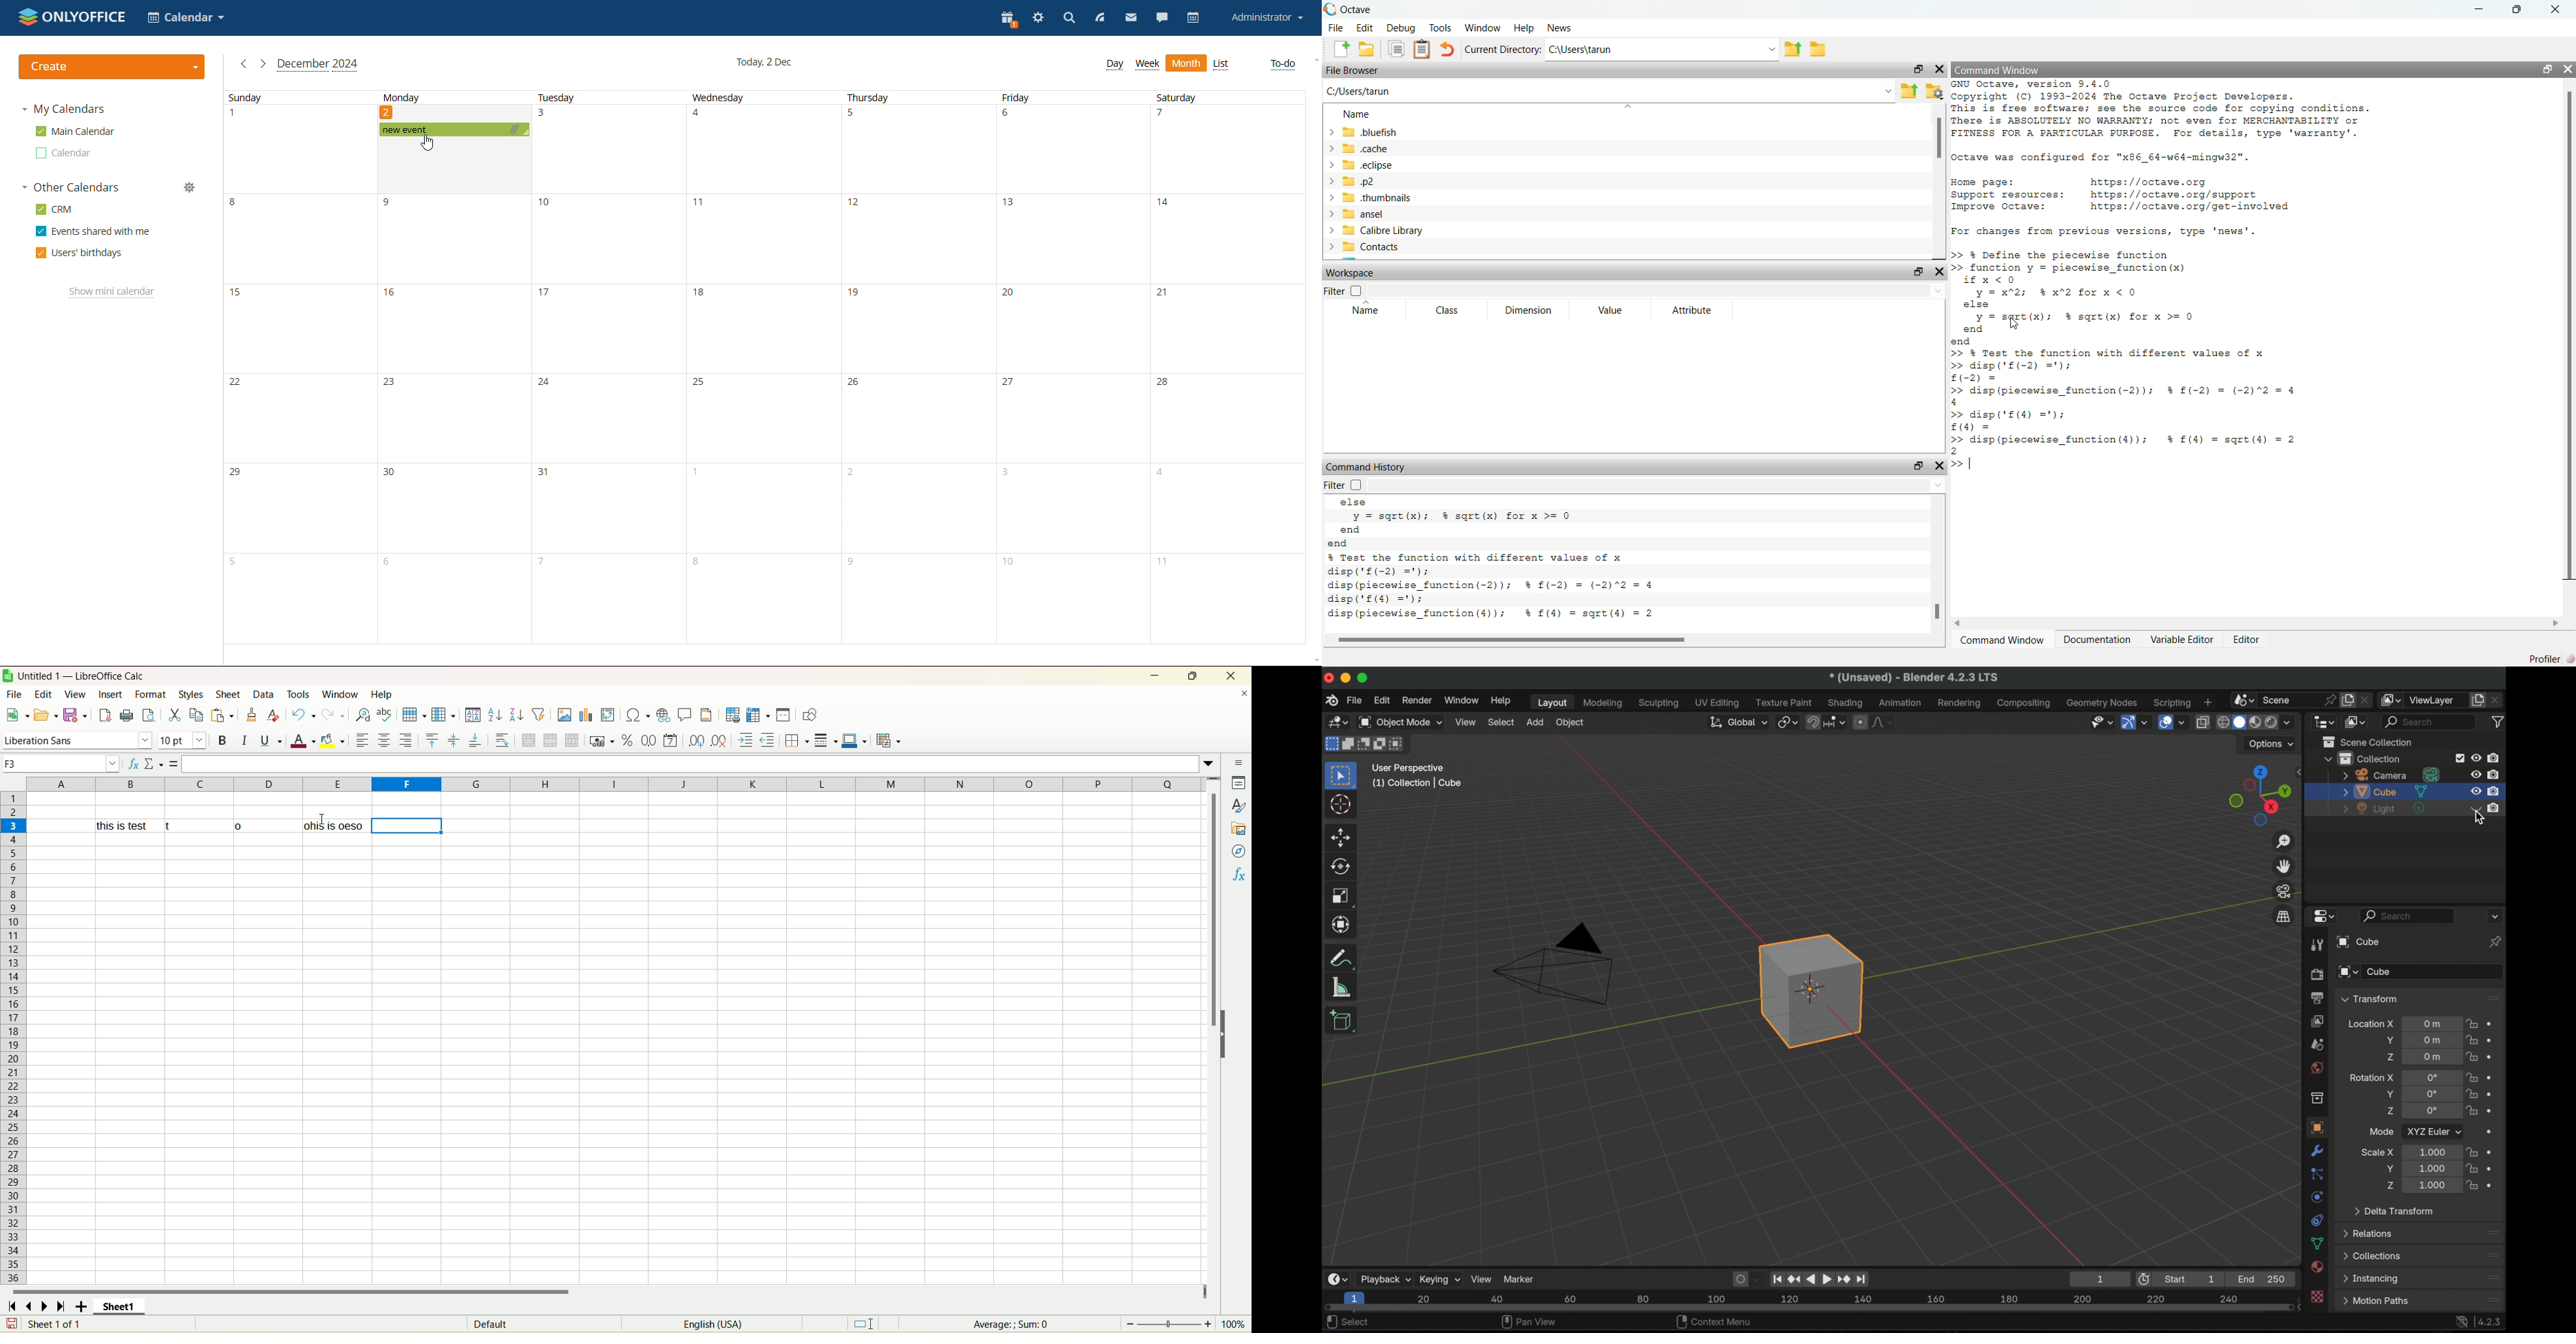 This screenshot has width=2576, height=1344. Describe the element at coordinates (337, 693) in the screenshot. I see `window` at that location.